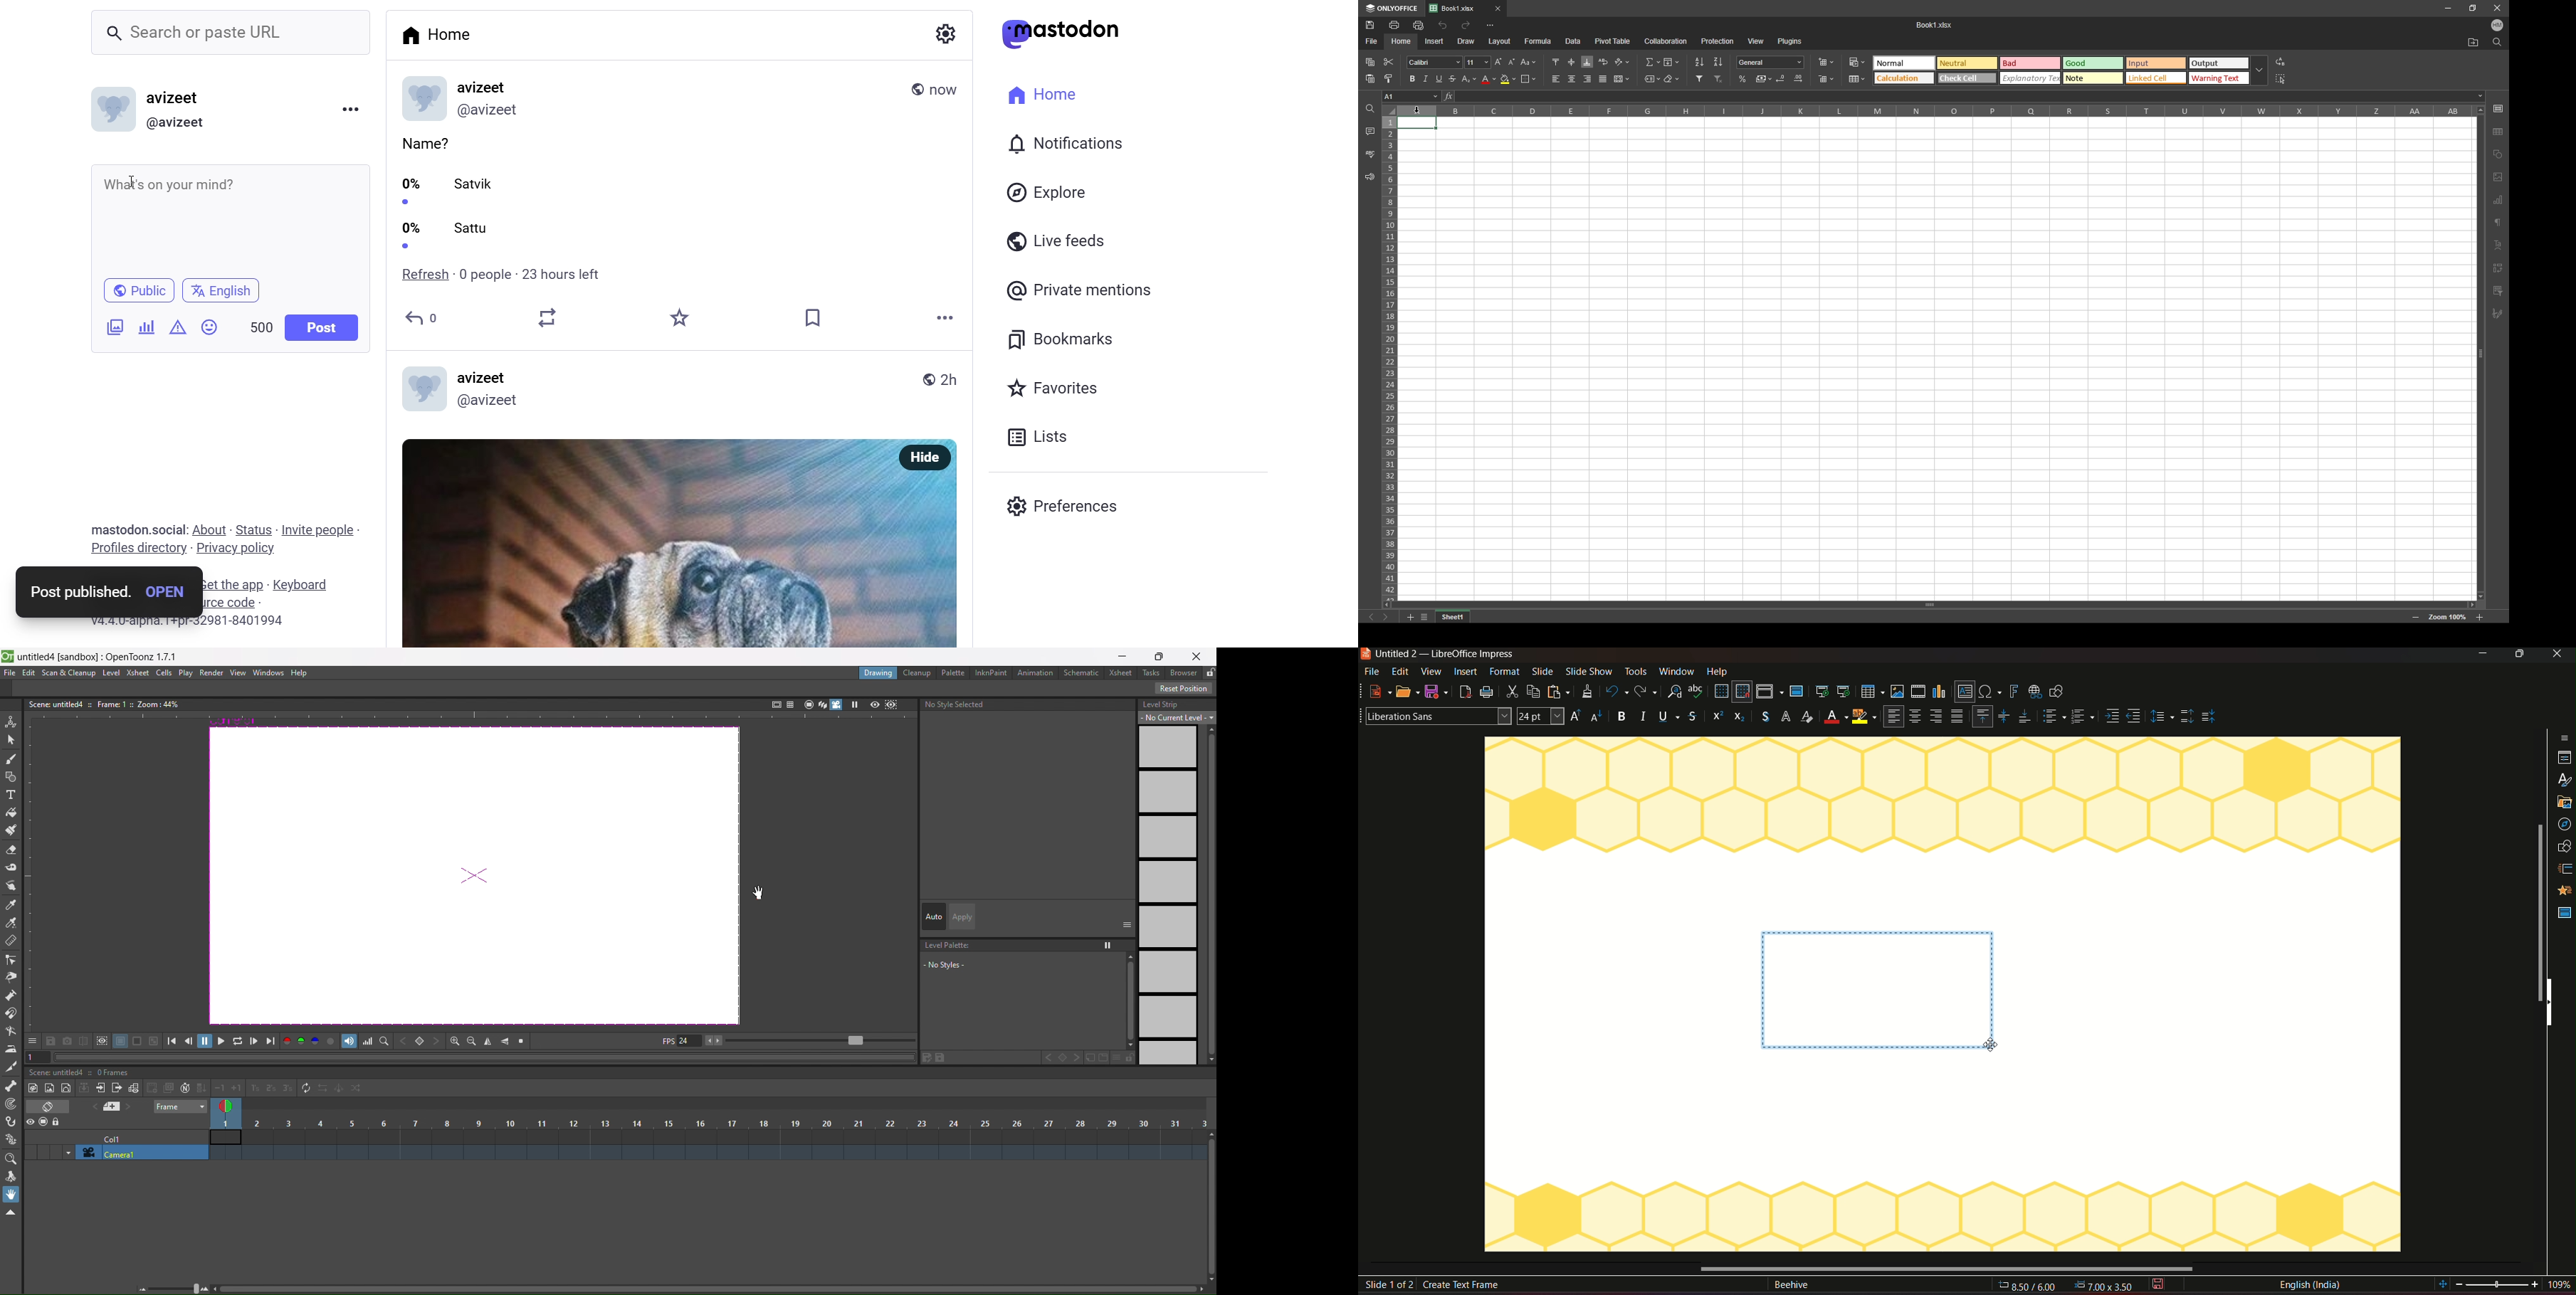 This screenshot has width=2576, height=1316. I want to click on align right, so click(1588, 79).